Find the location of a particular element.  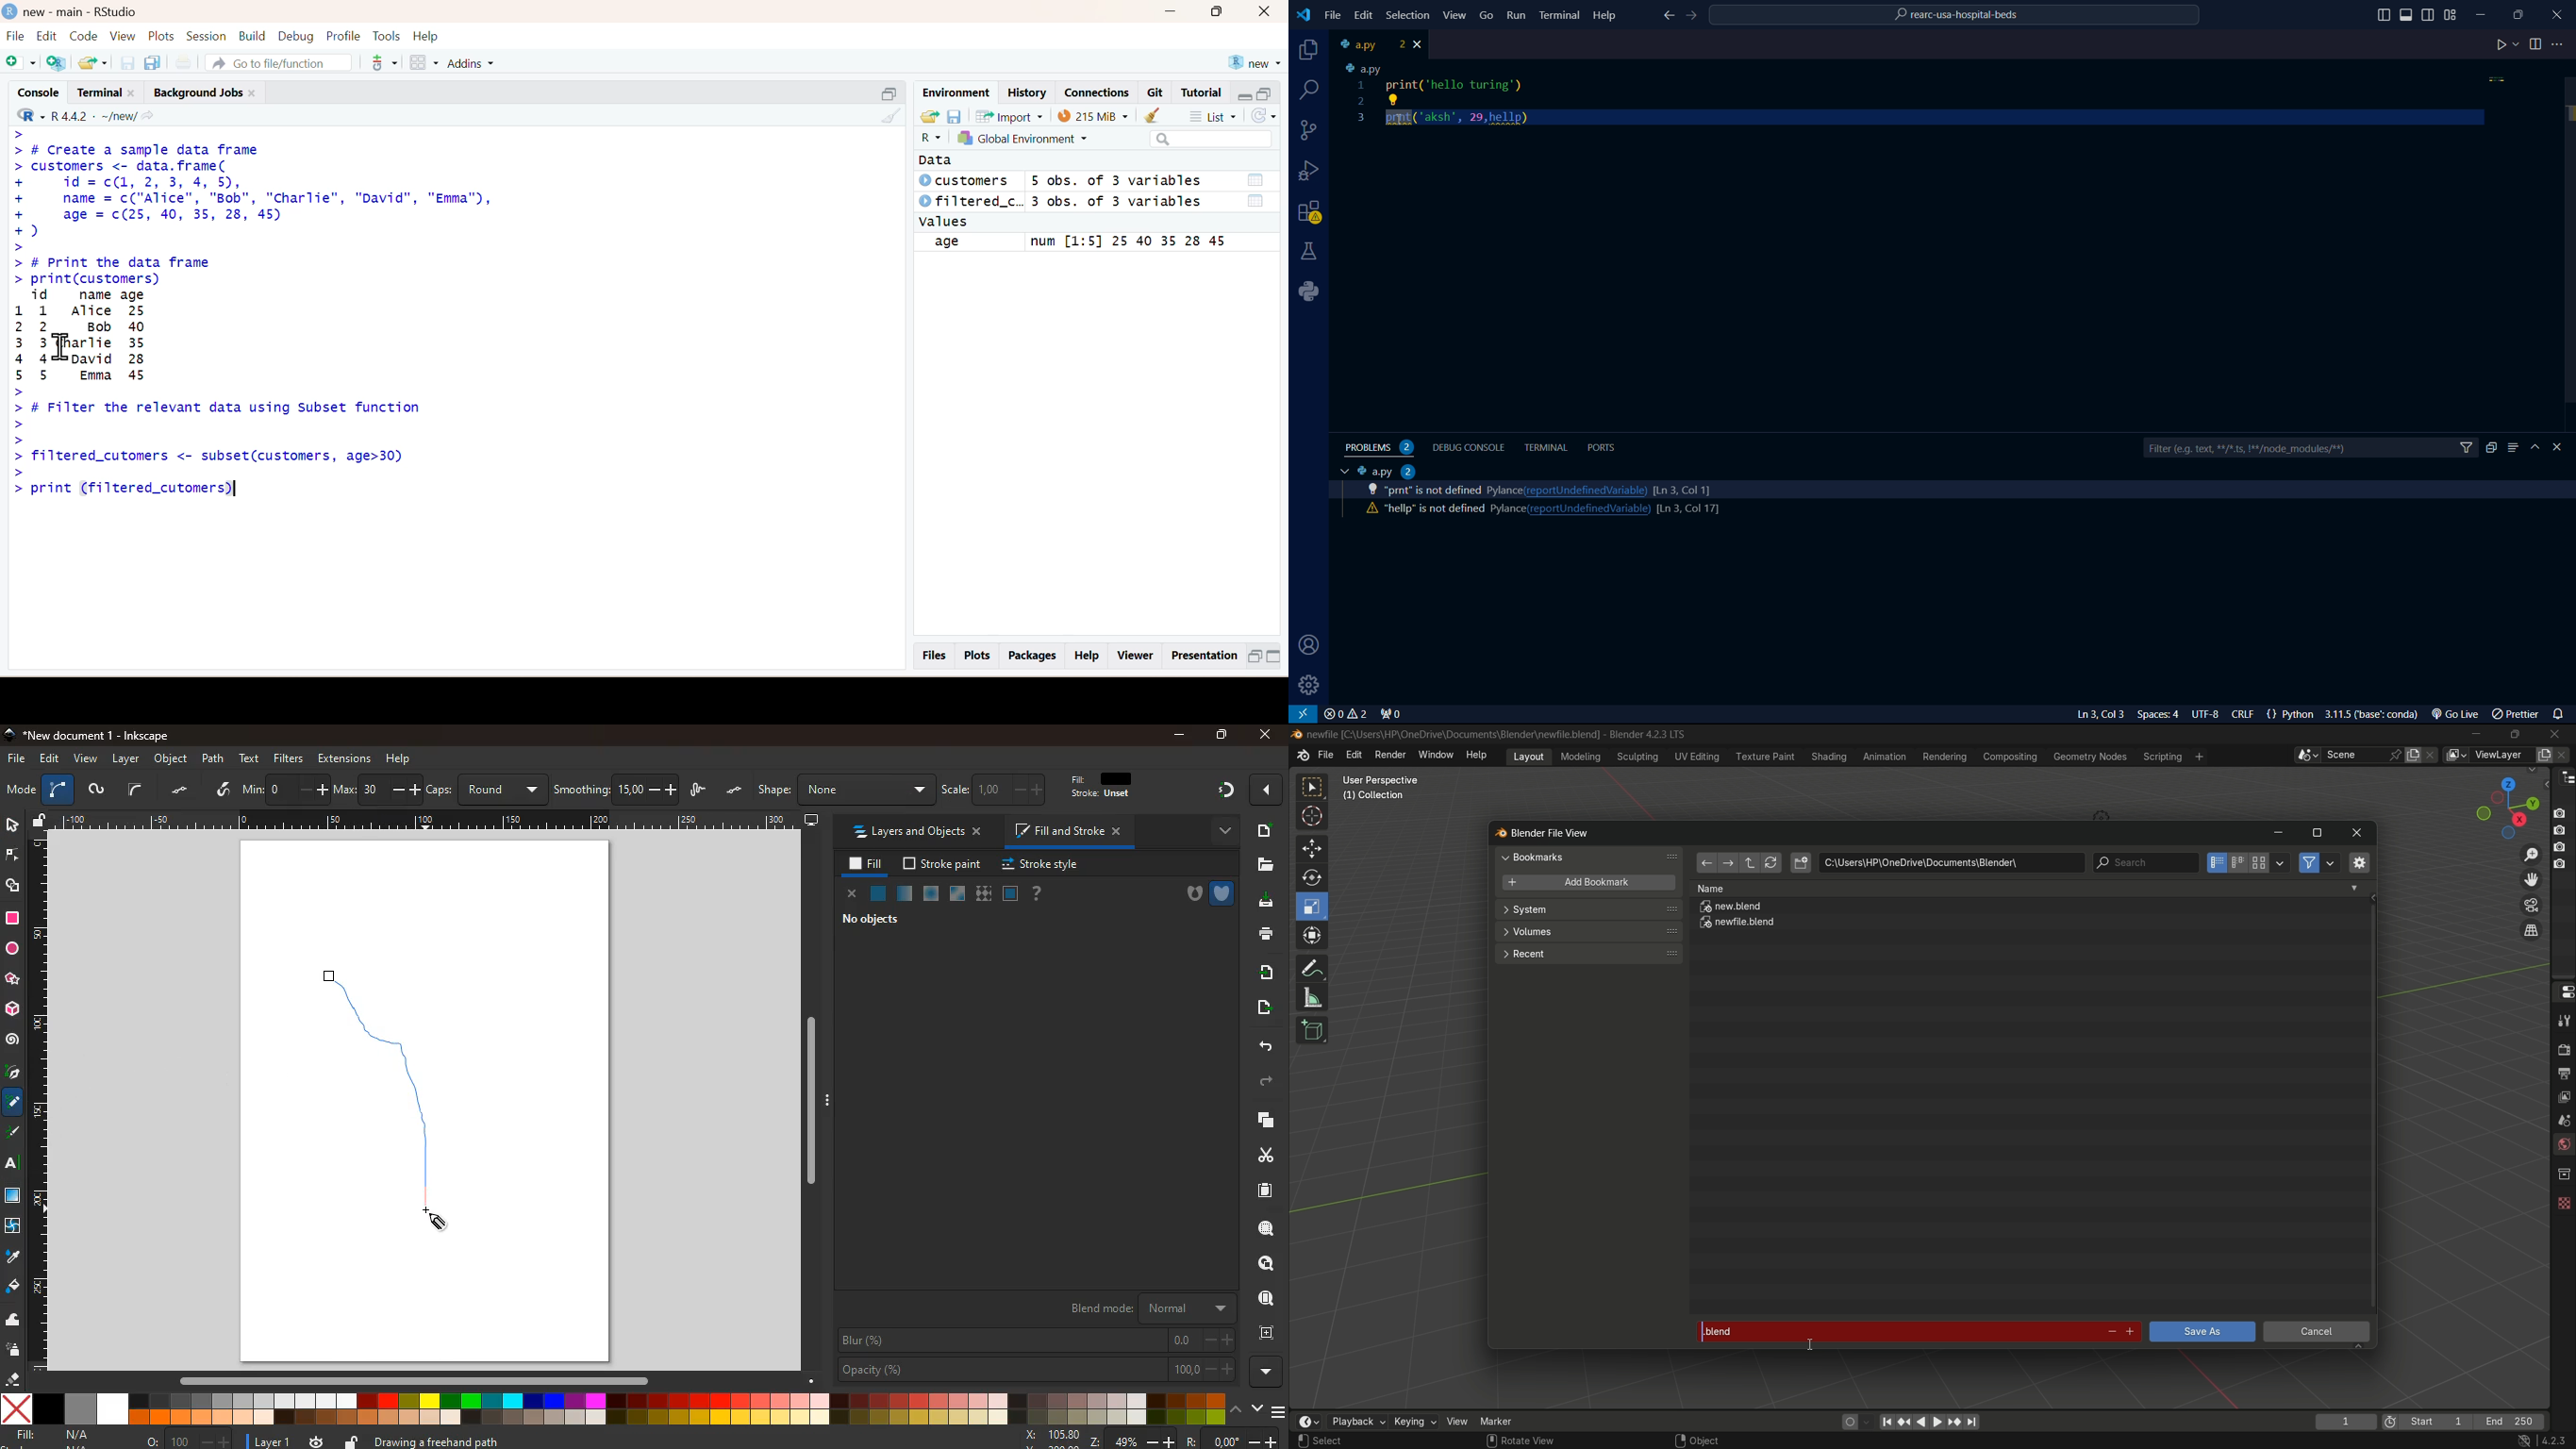

minimise is located at coordinates (1244, 93).